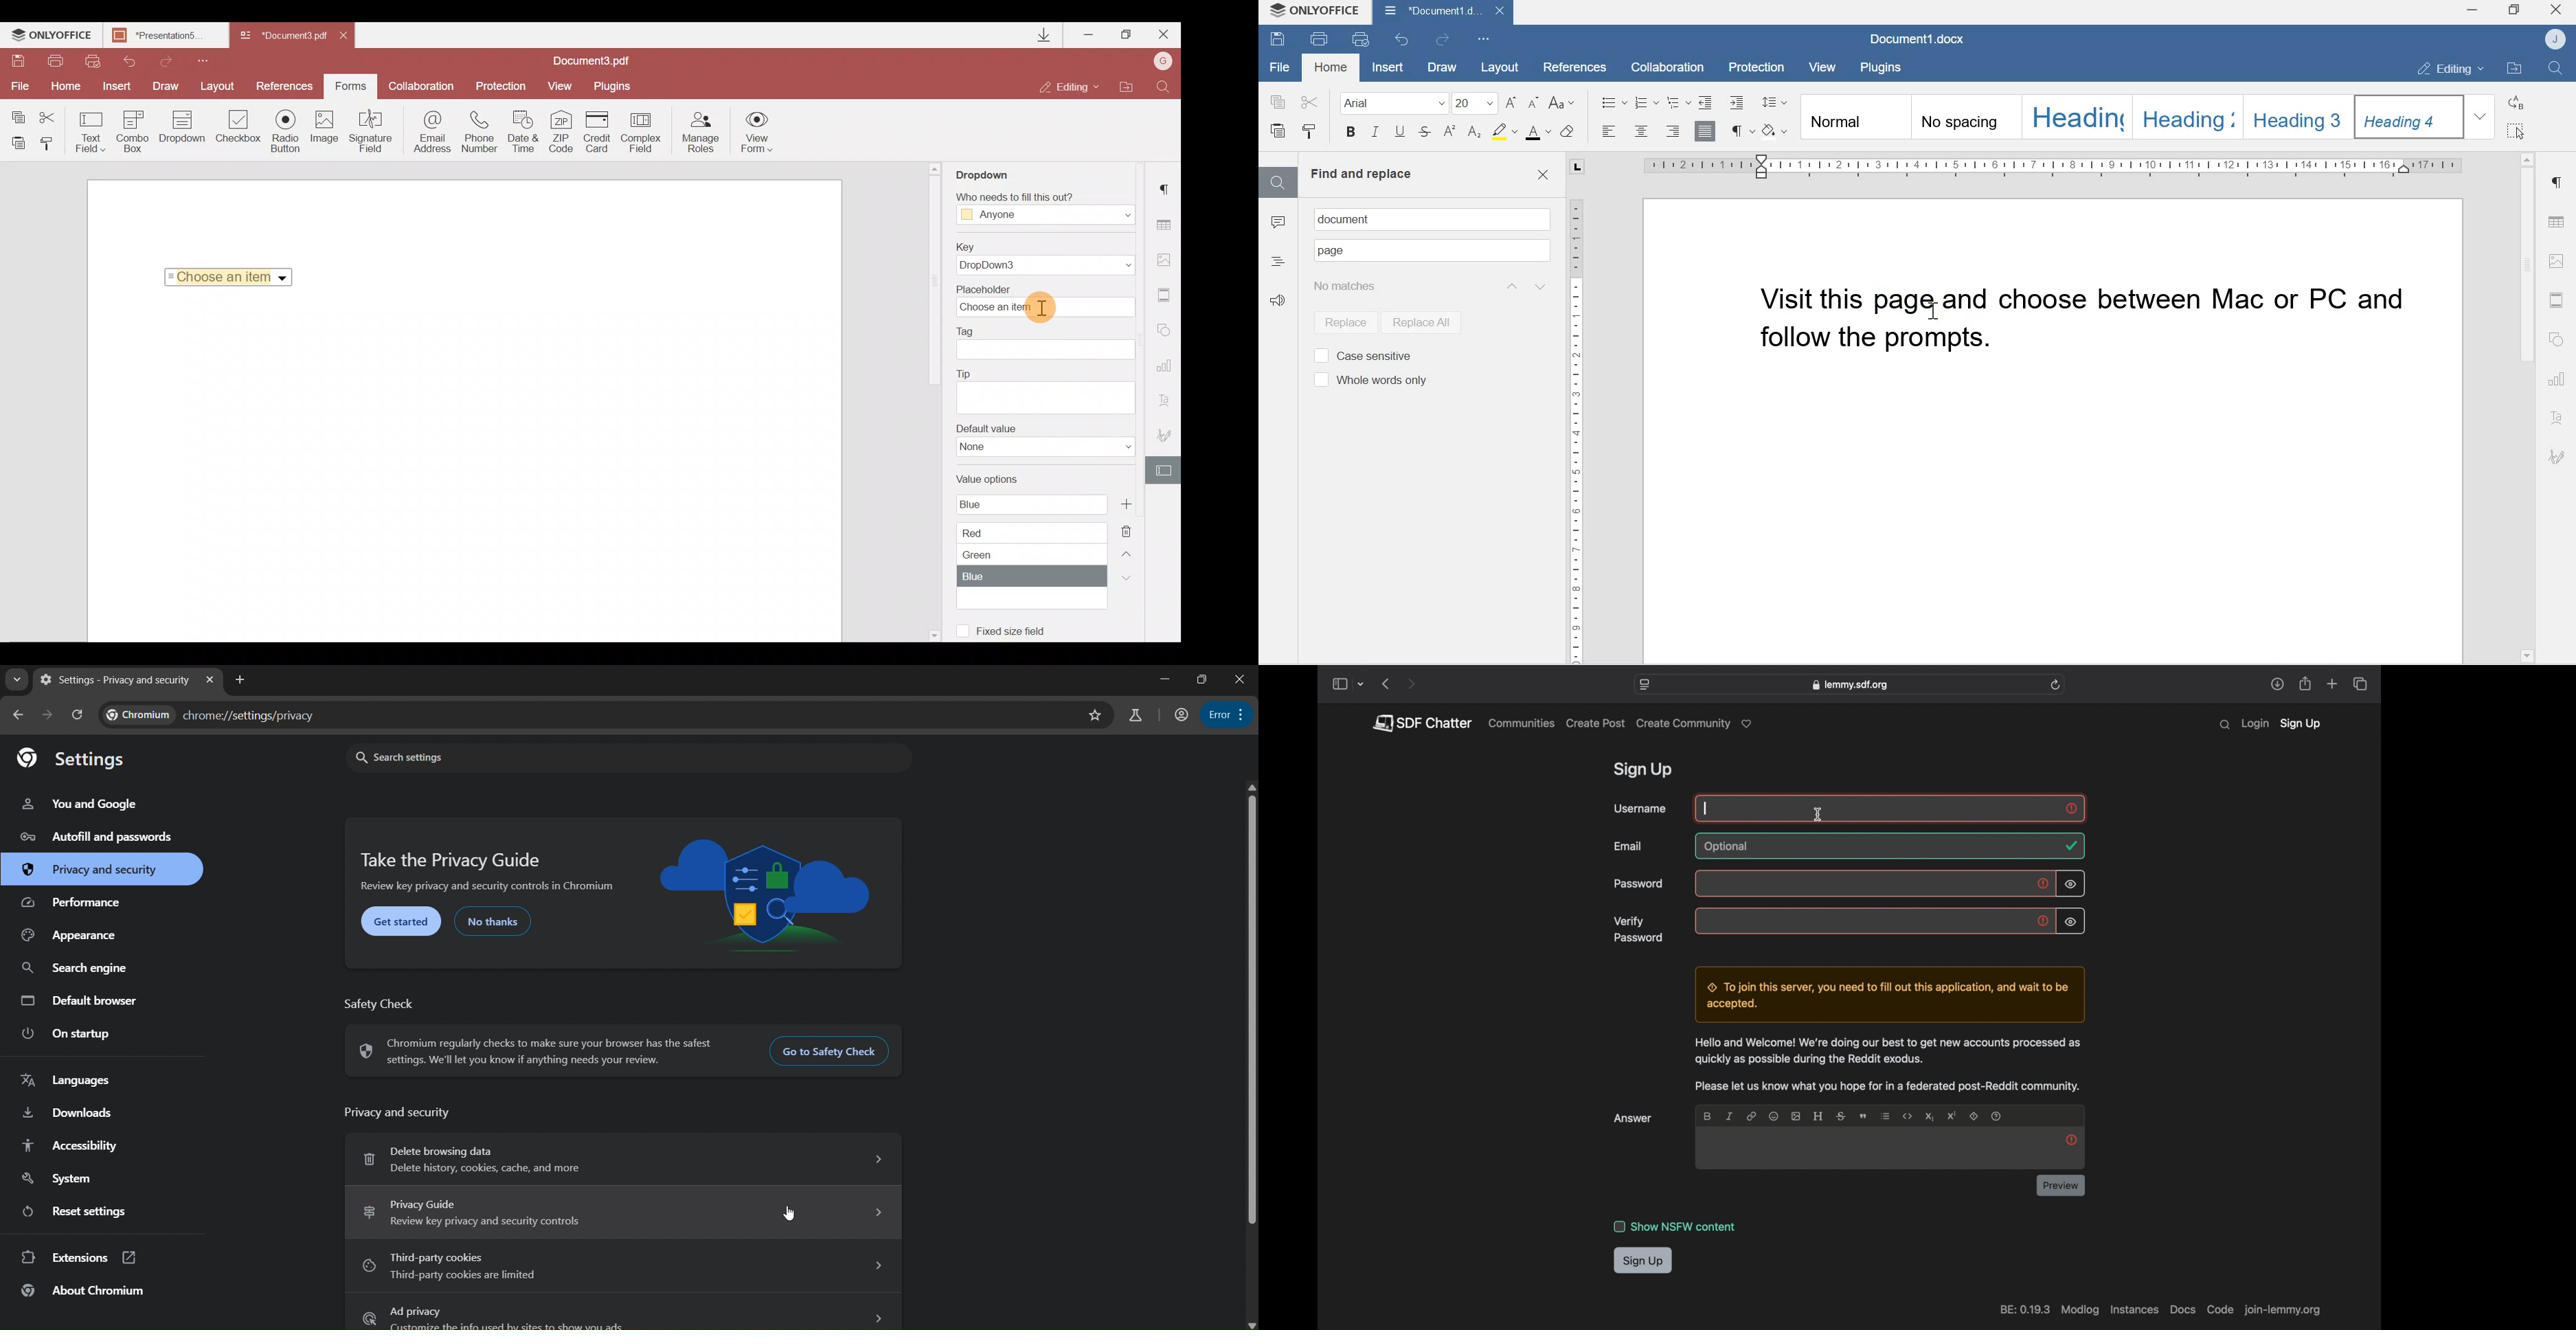 Image resolution: width=2576 pixels, height=1344 pixels. What do you see at coordinates (1819, 814) in the screenshot?
I see `i beam cursor` at bounding box center [1819, 814].